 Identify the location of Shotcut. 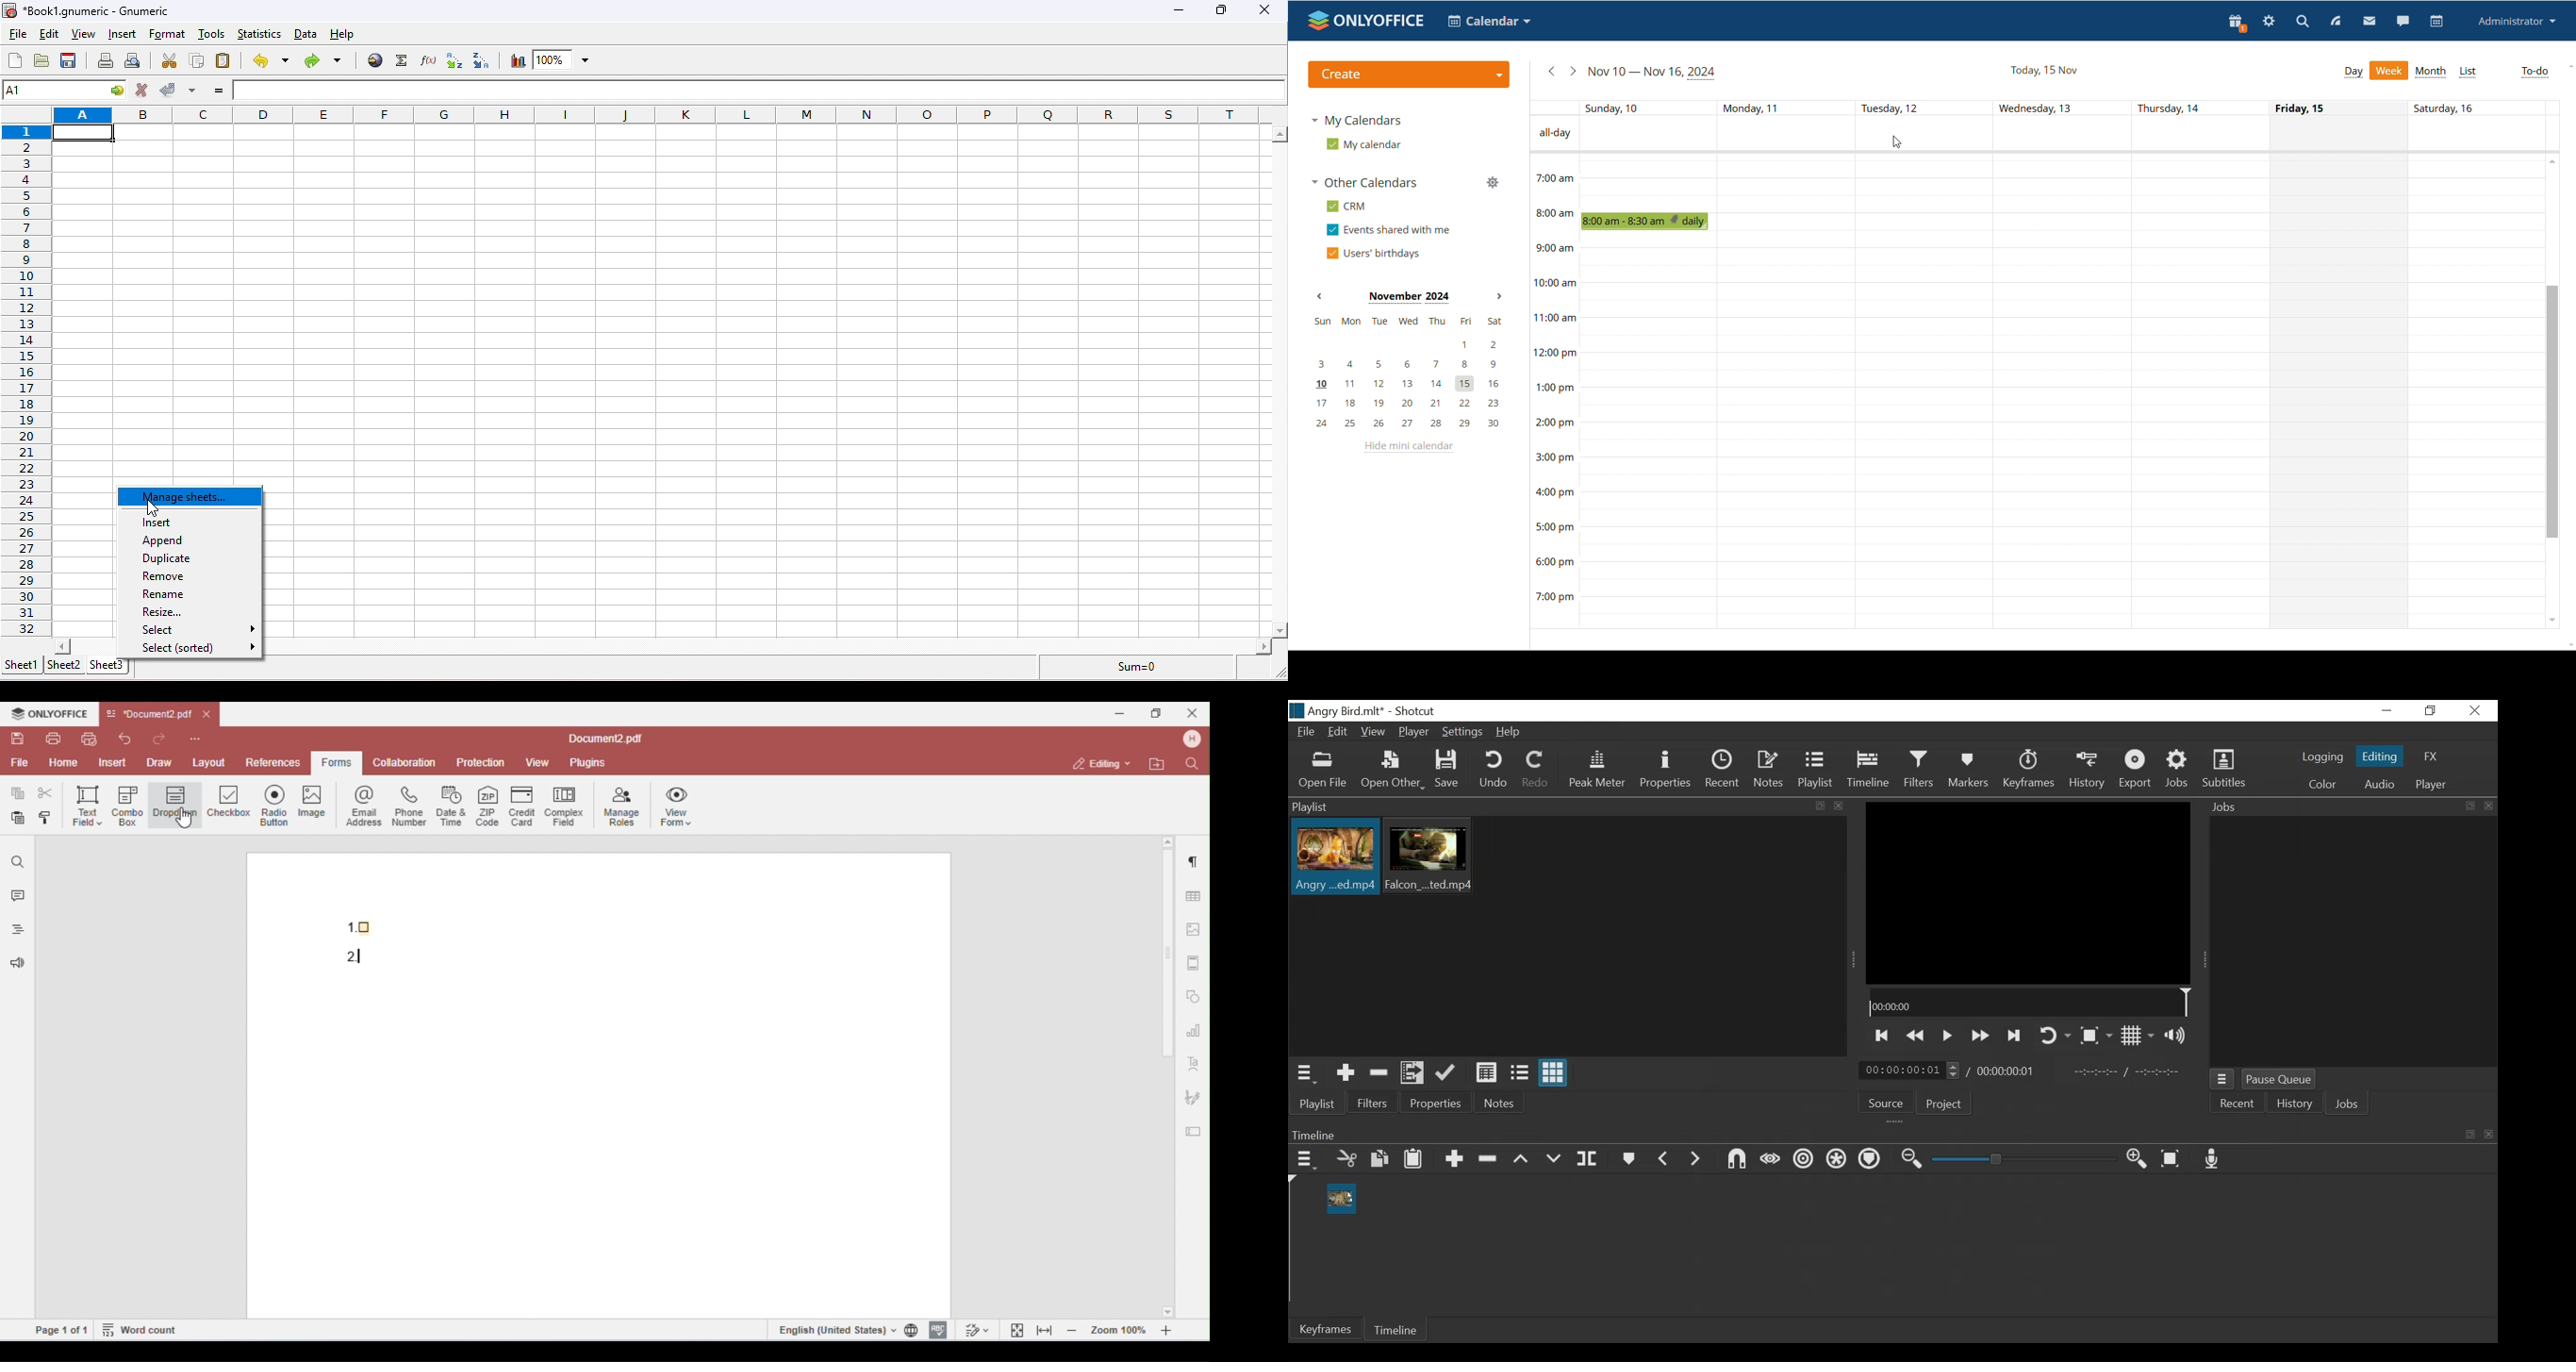
(1418, 711).